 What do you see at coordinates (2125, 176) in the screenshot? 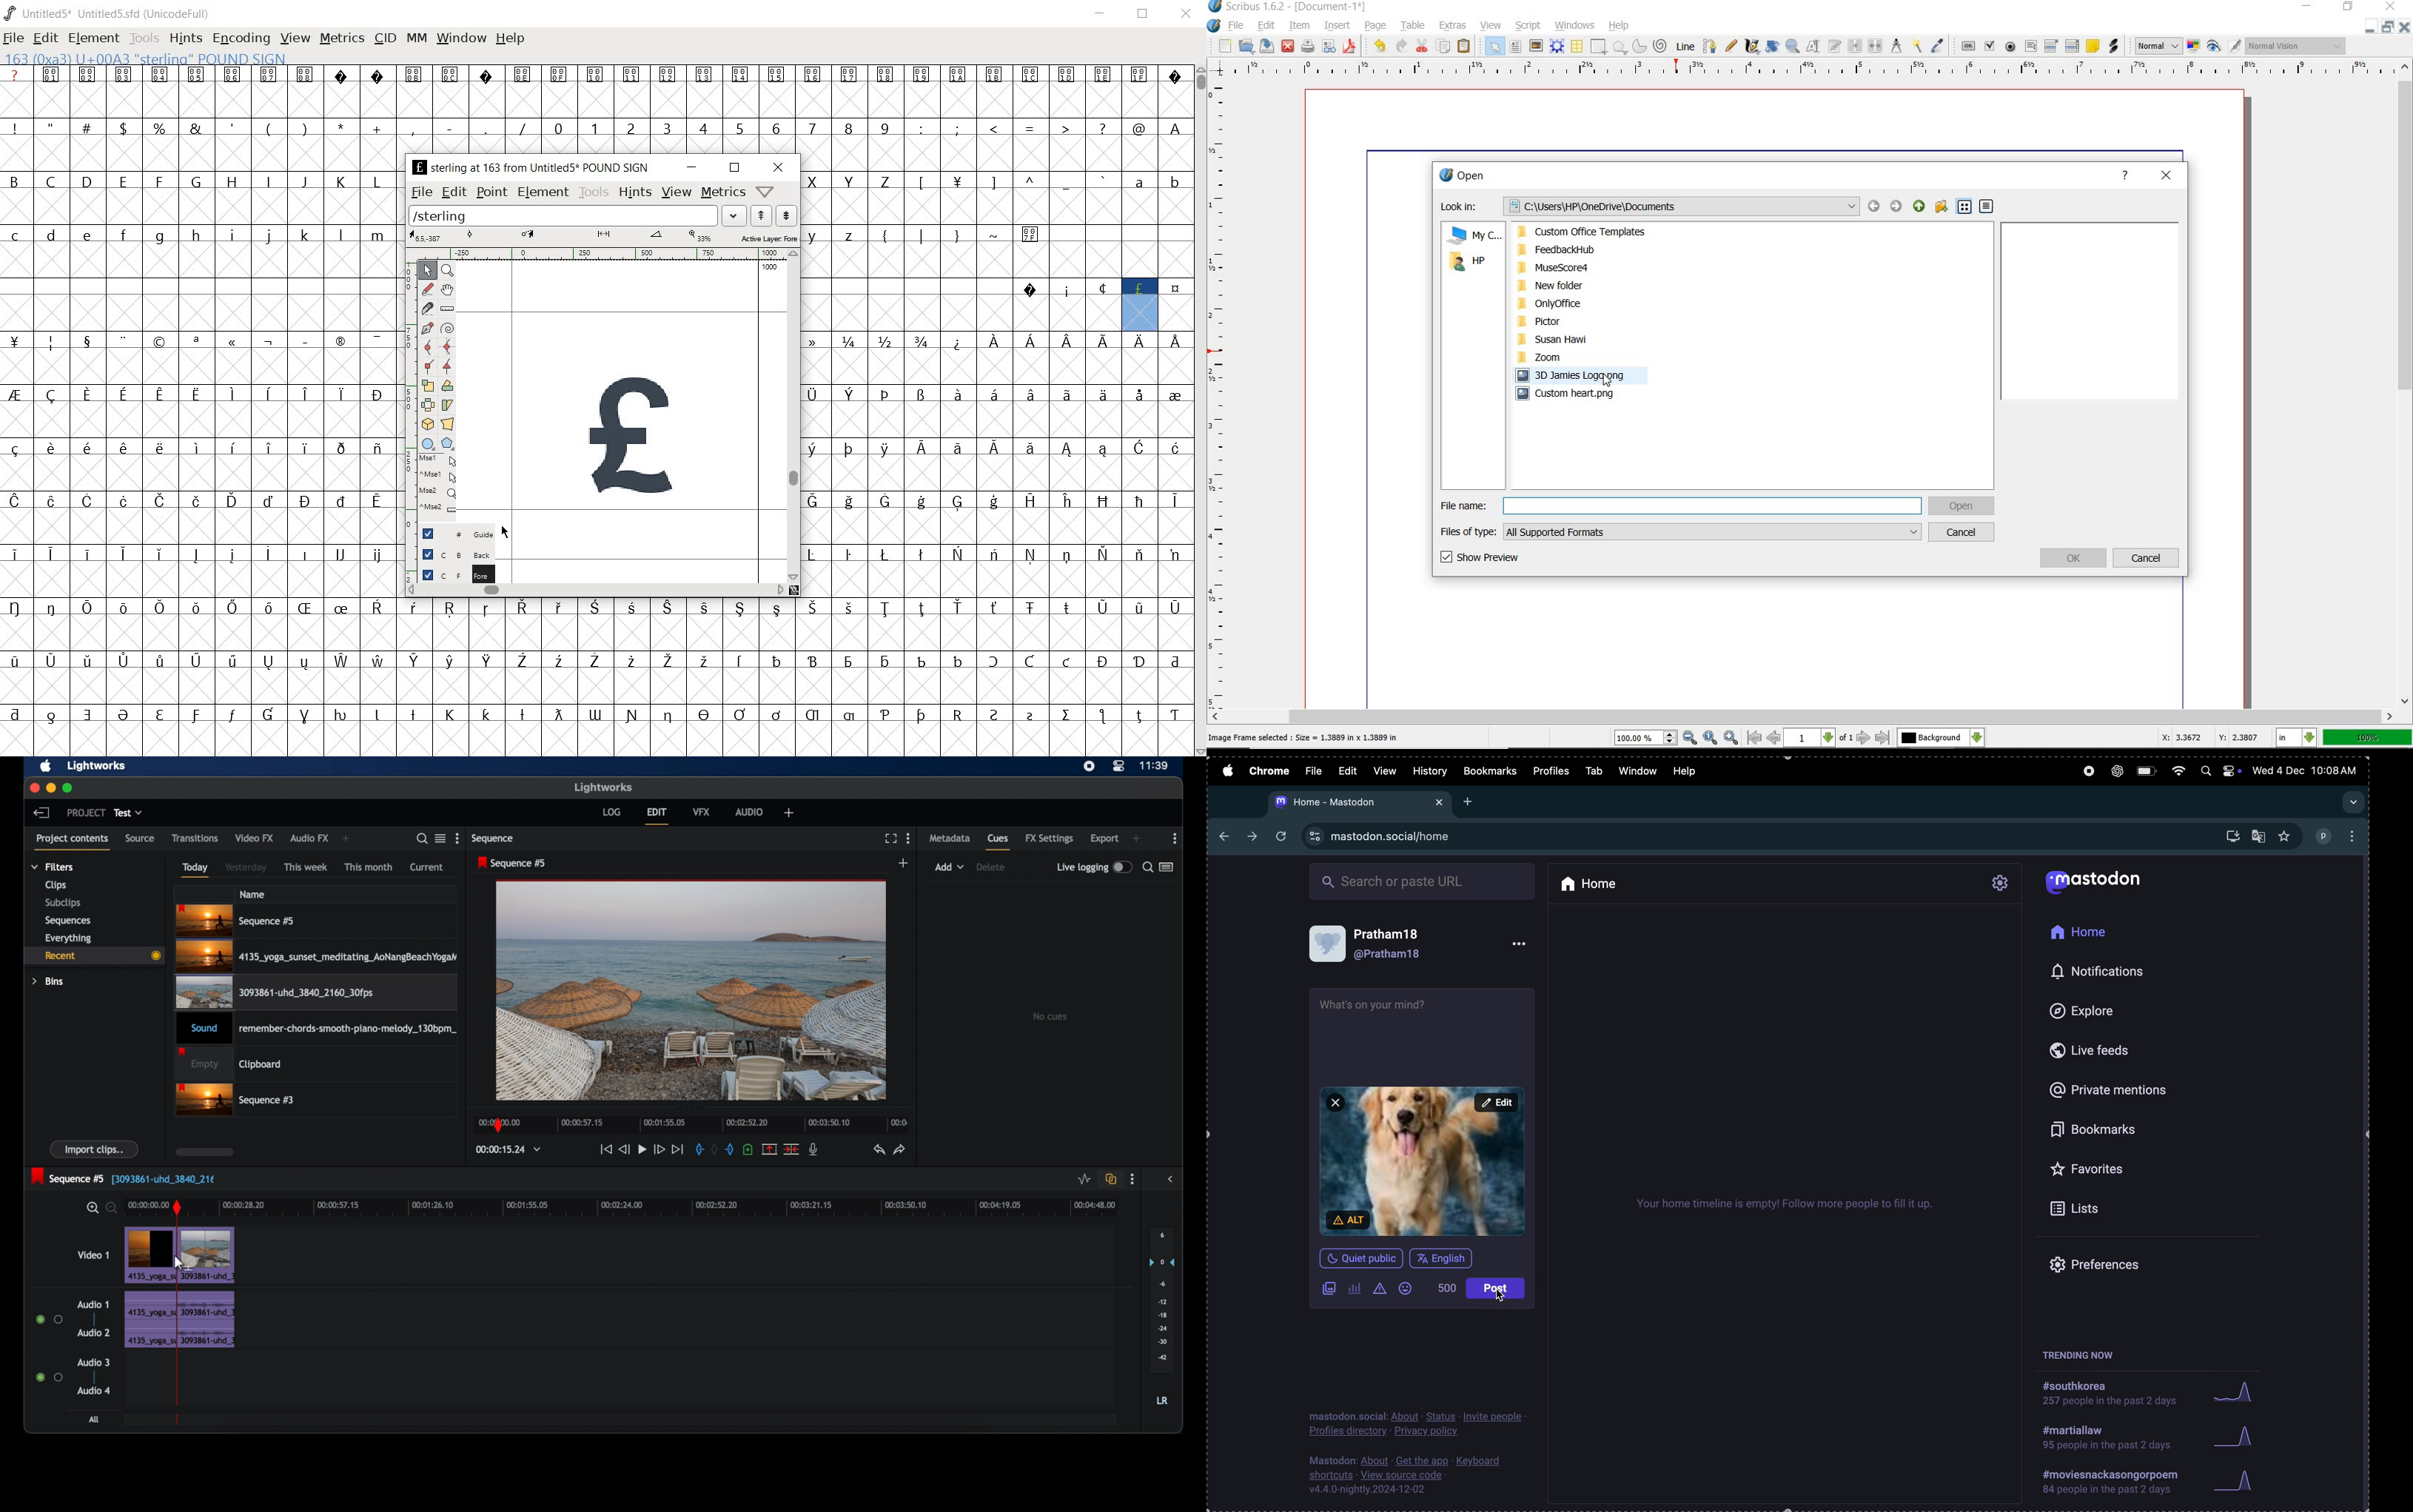
I see `help` at bounding box center [2125, 176].